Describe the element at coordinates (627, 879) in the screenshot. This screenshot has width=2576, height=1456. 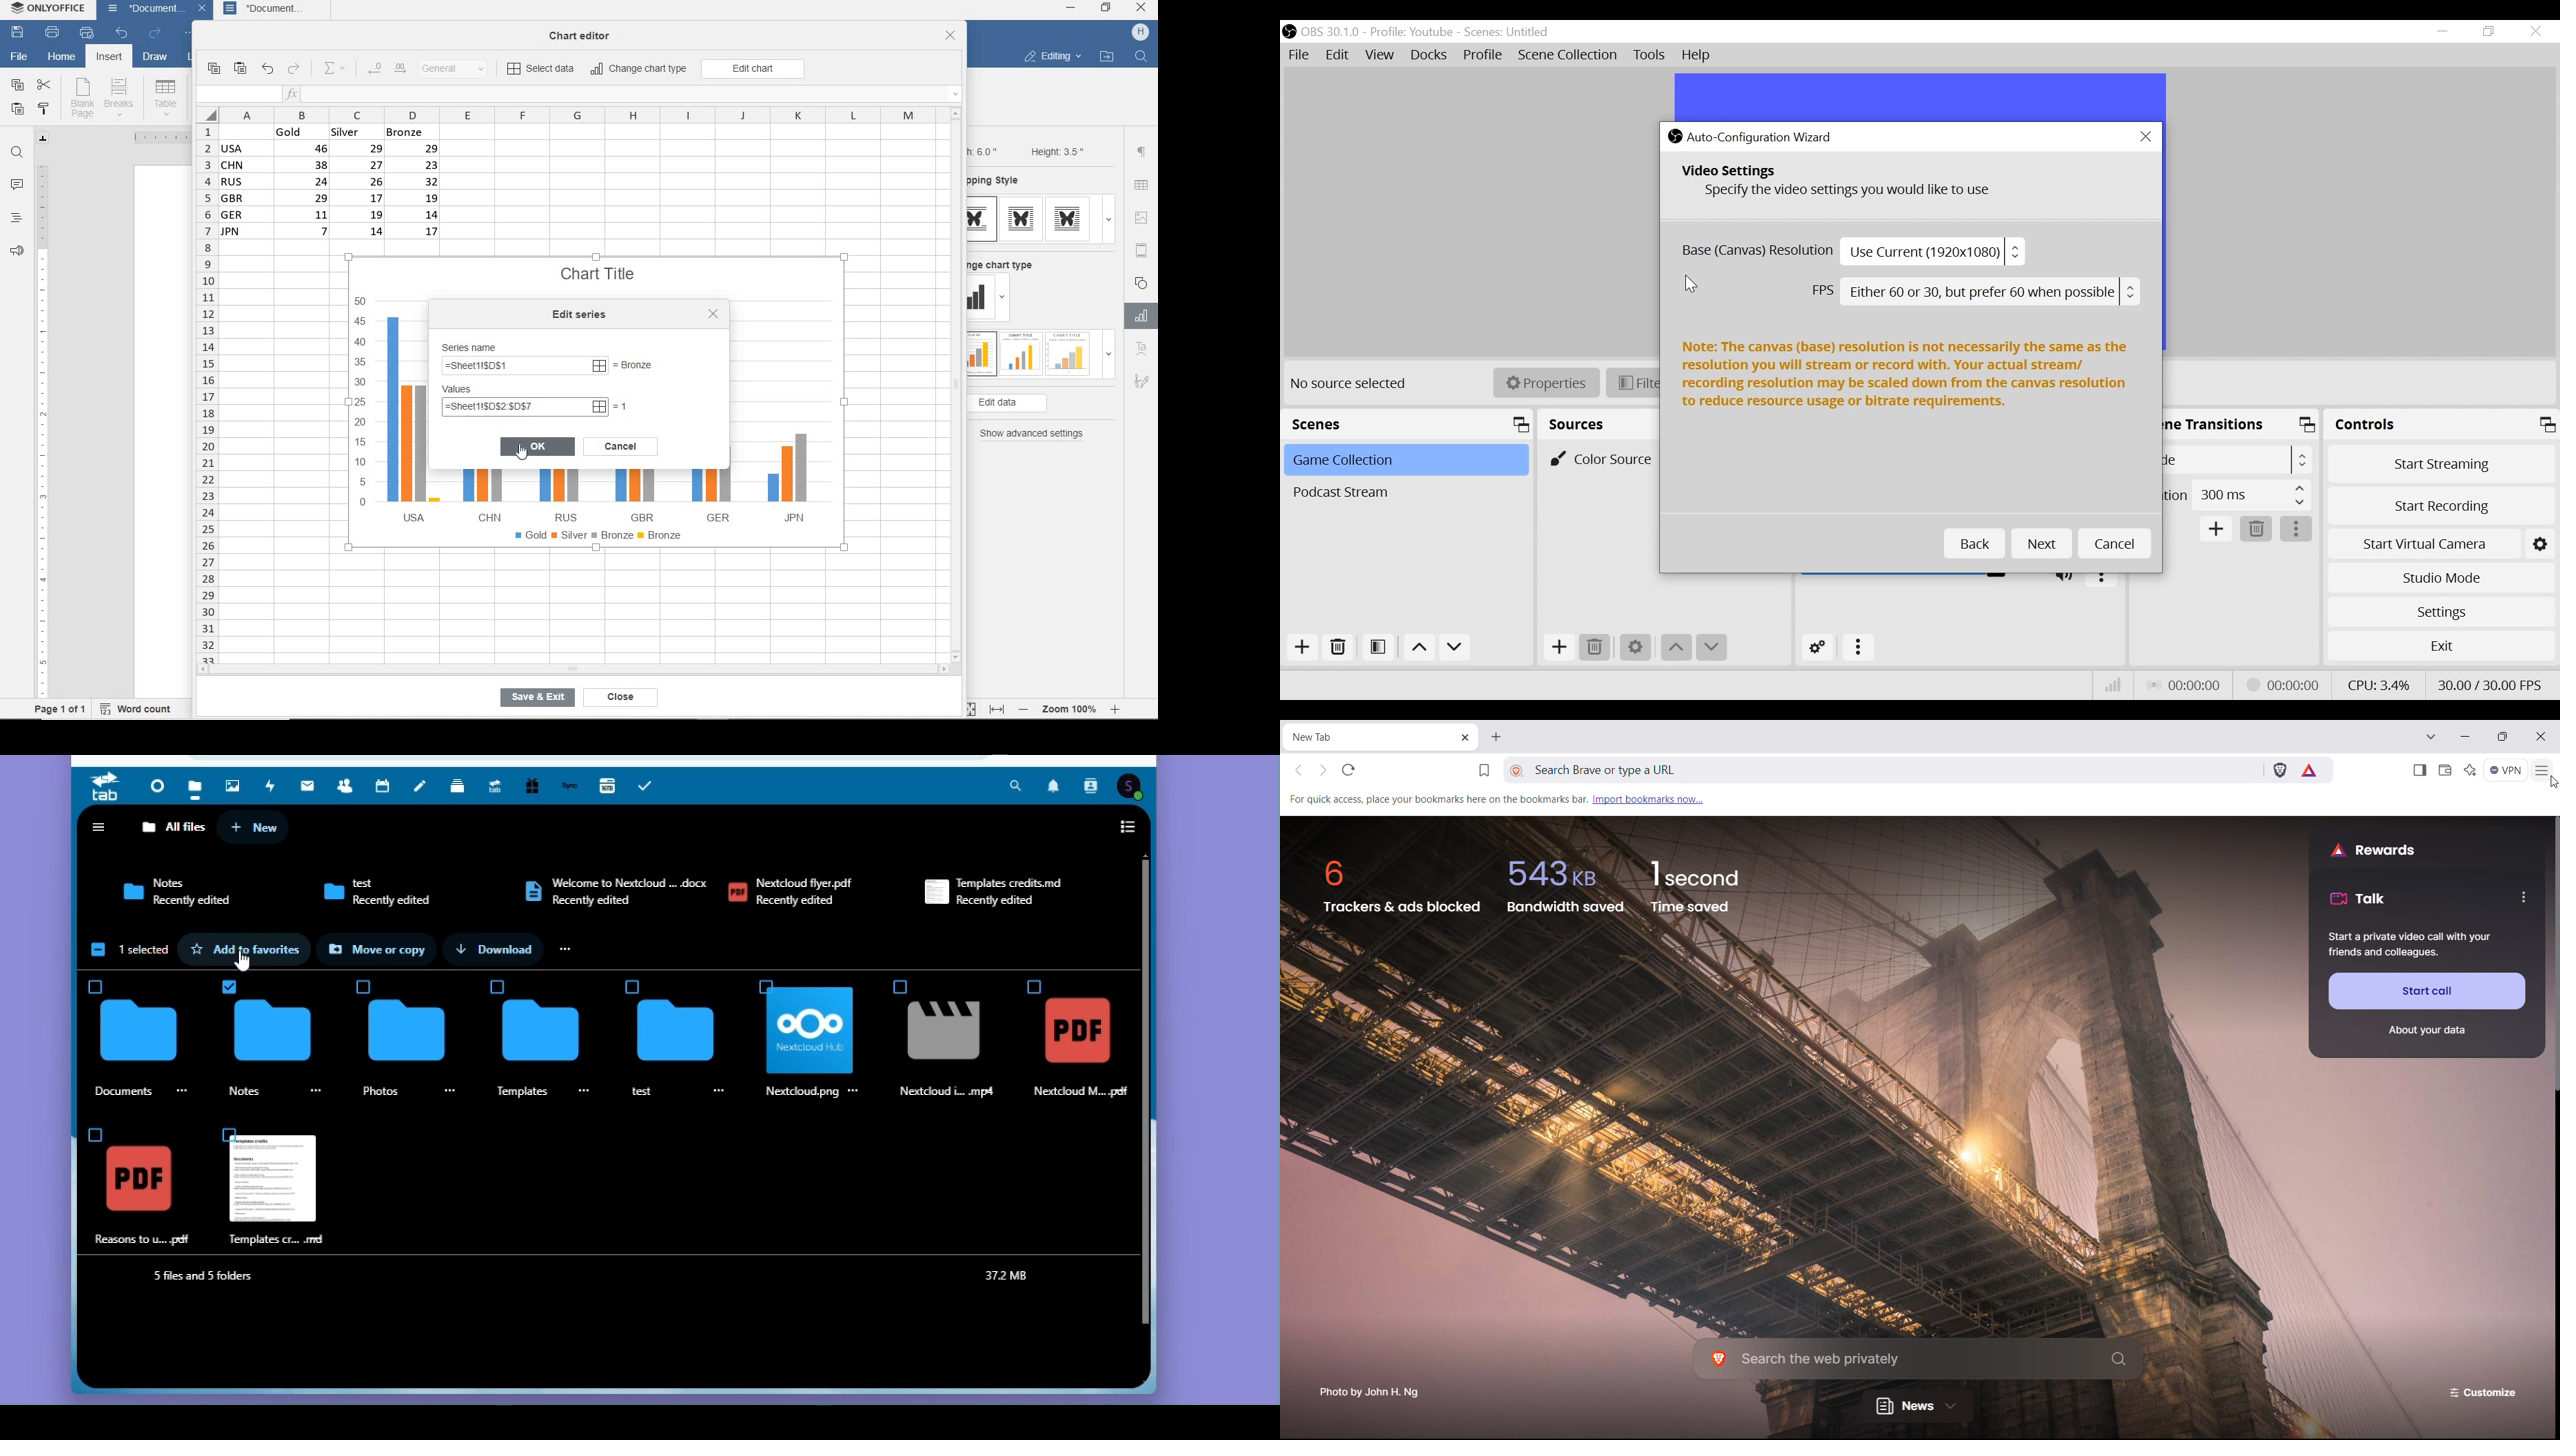
I see `Welcome to Netcloud ... docx` at that location.